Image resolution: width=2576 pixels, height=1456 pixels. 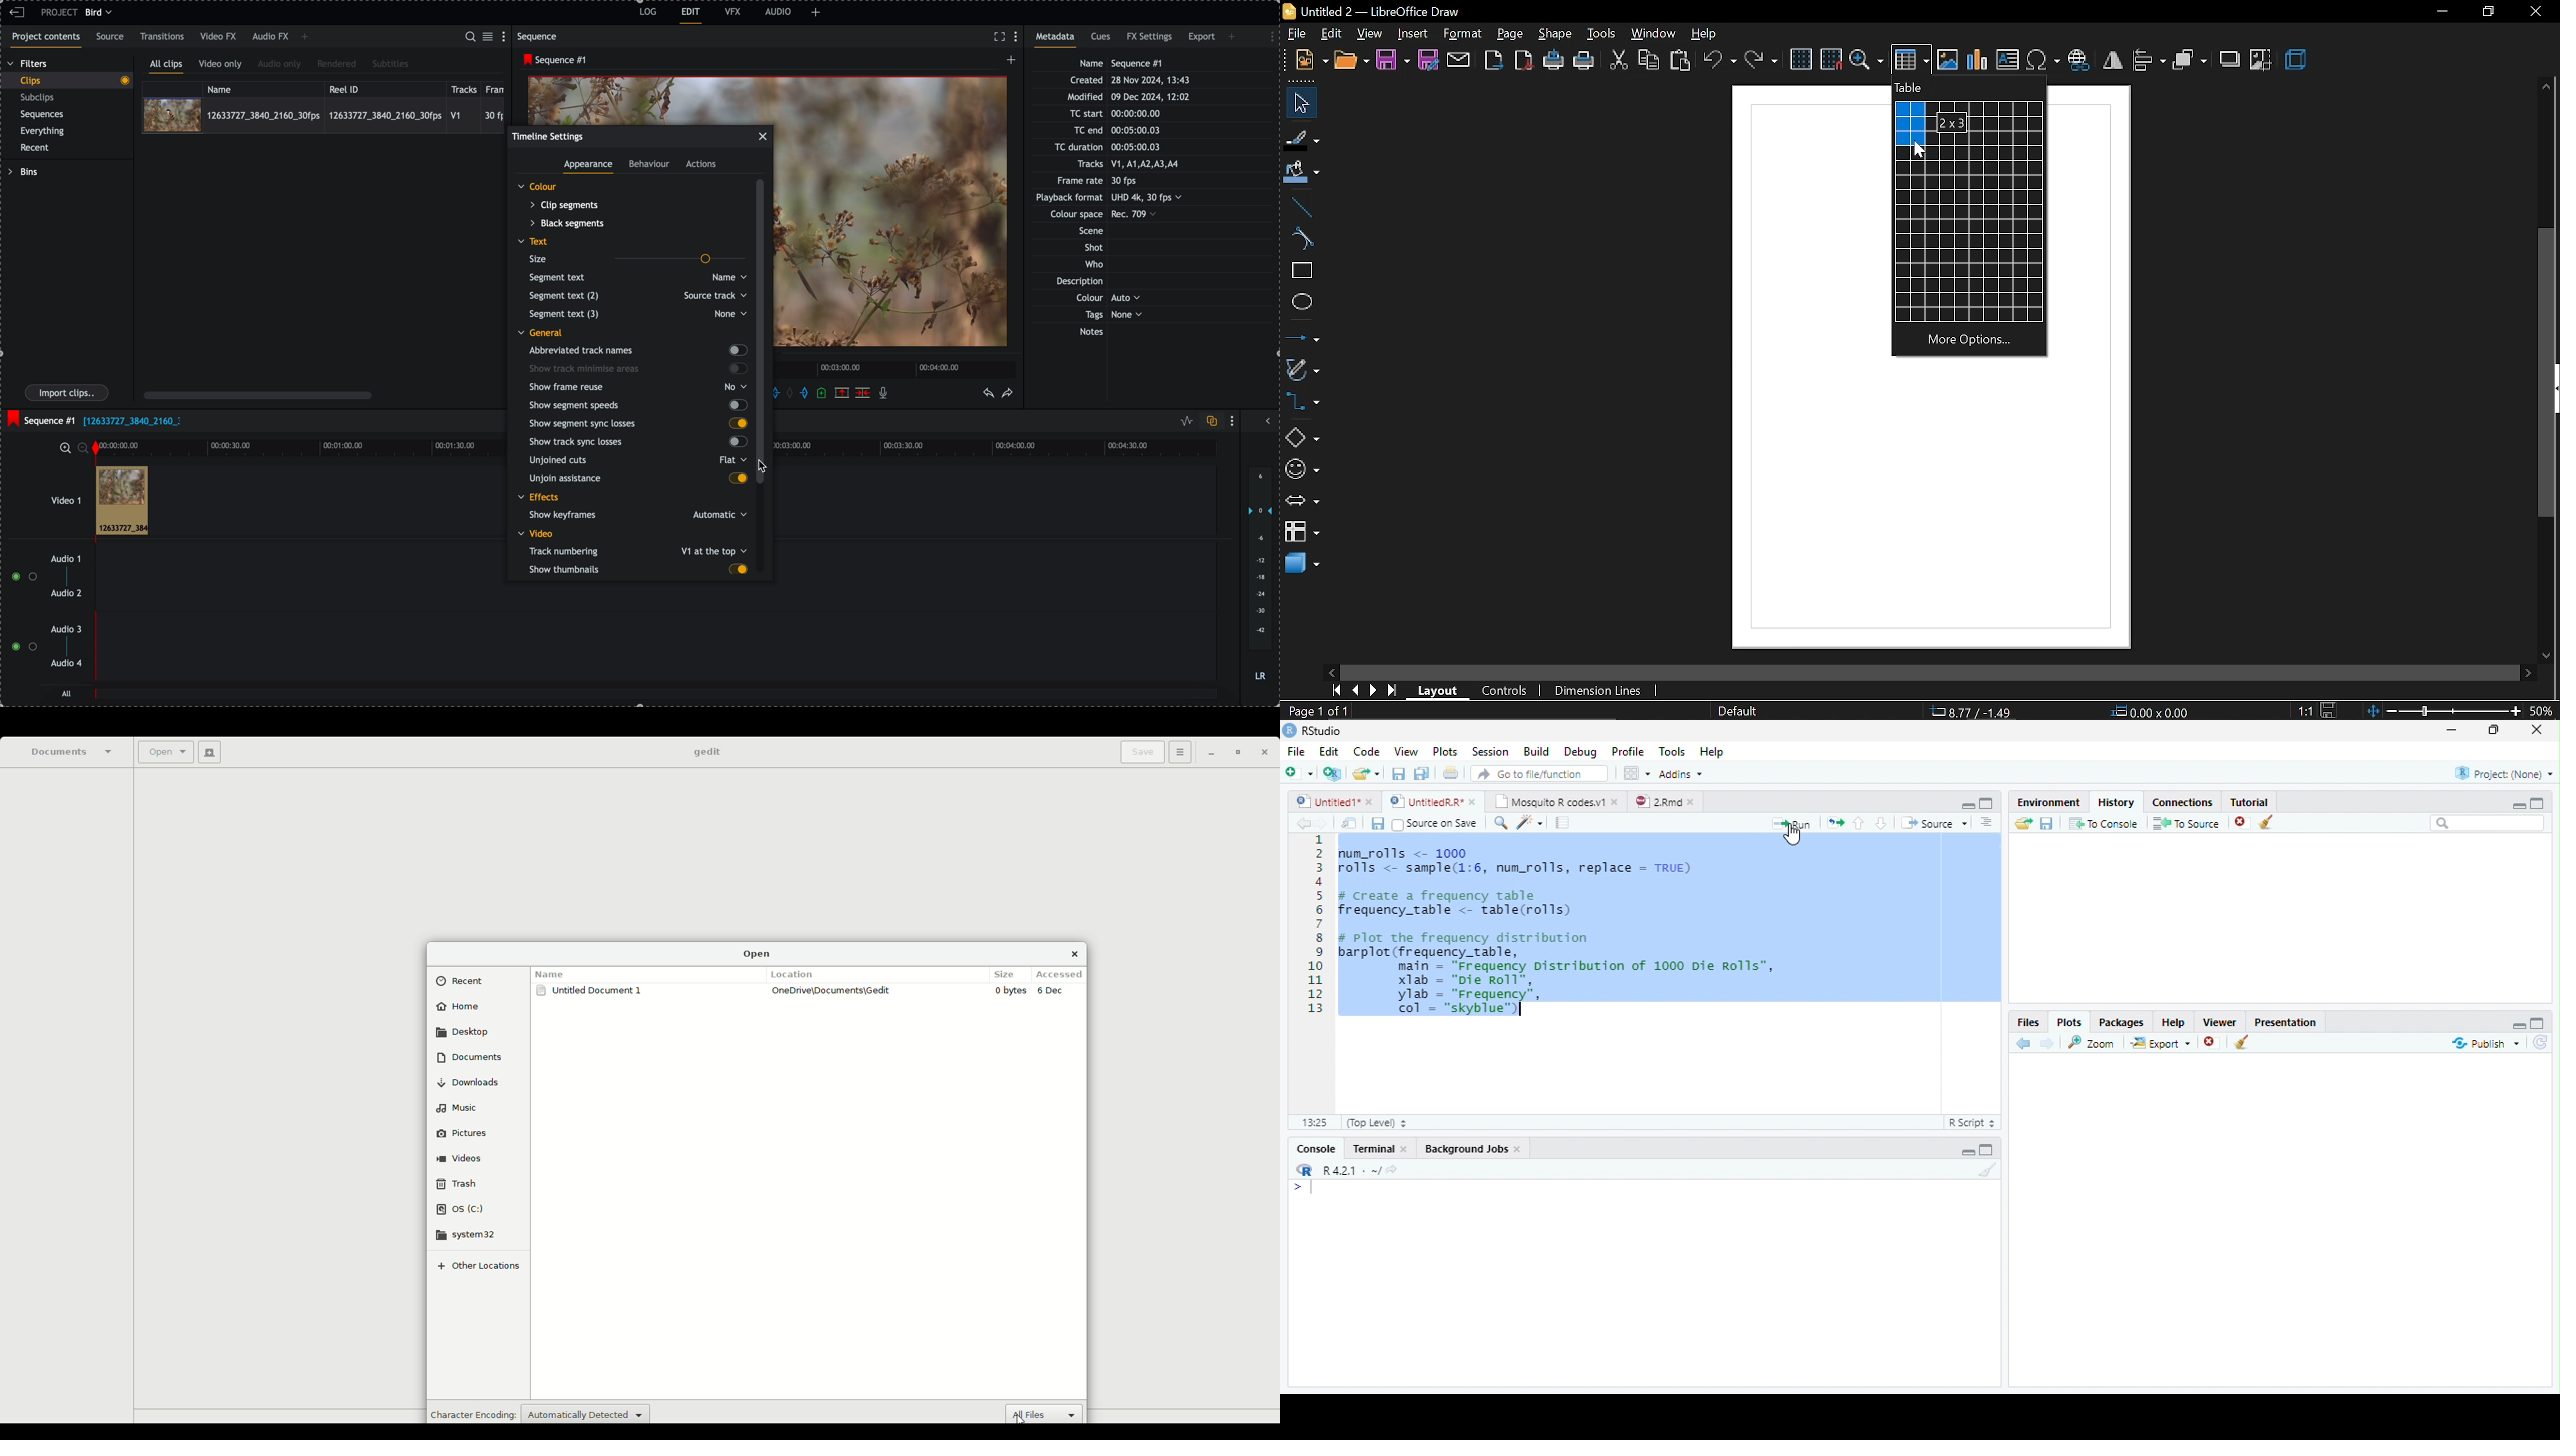 I want to click on Compile Report, so click(x=1564, y=822).